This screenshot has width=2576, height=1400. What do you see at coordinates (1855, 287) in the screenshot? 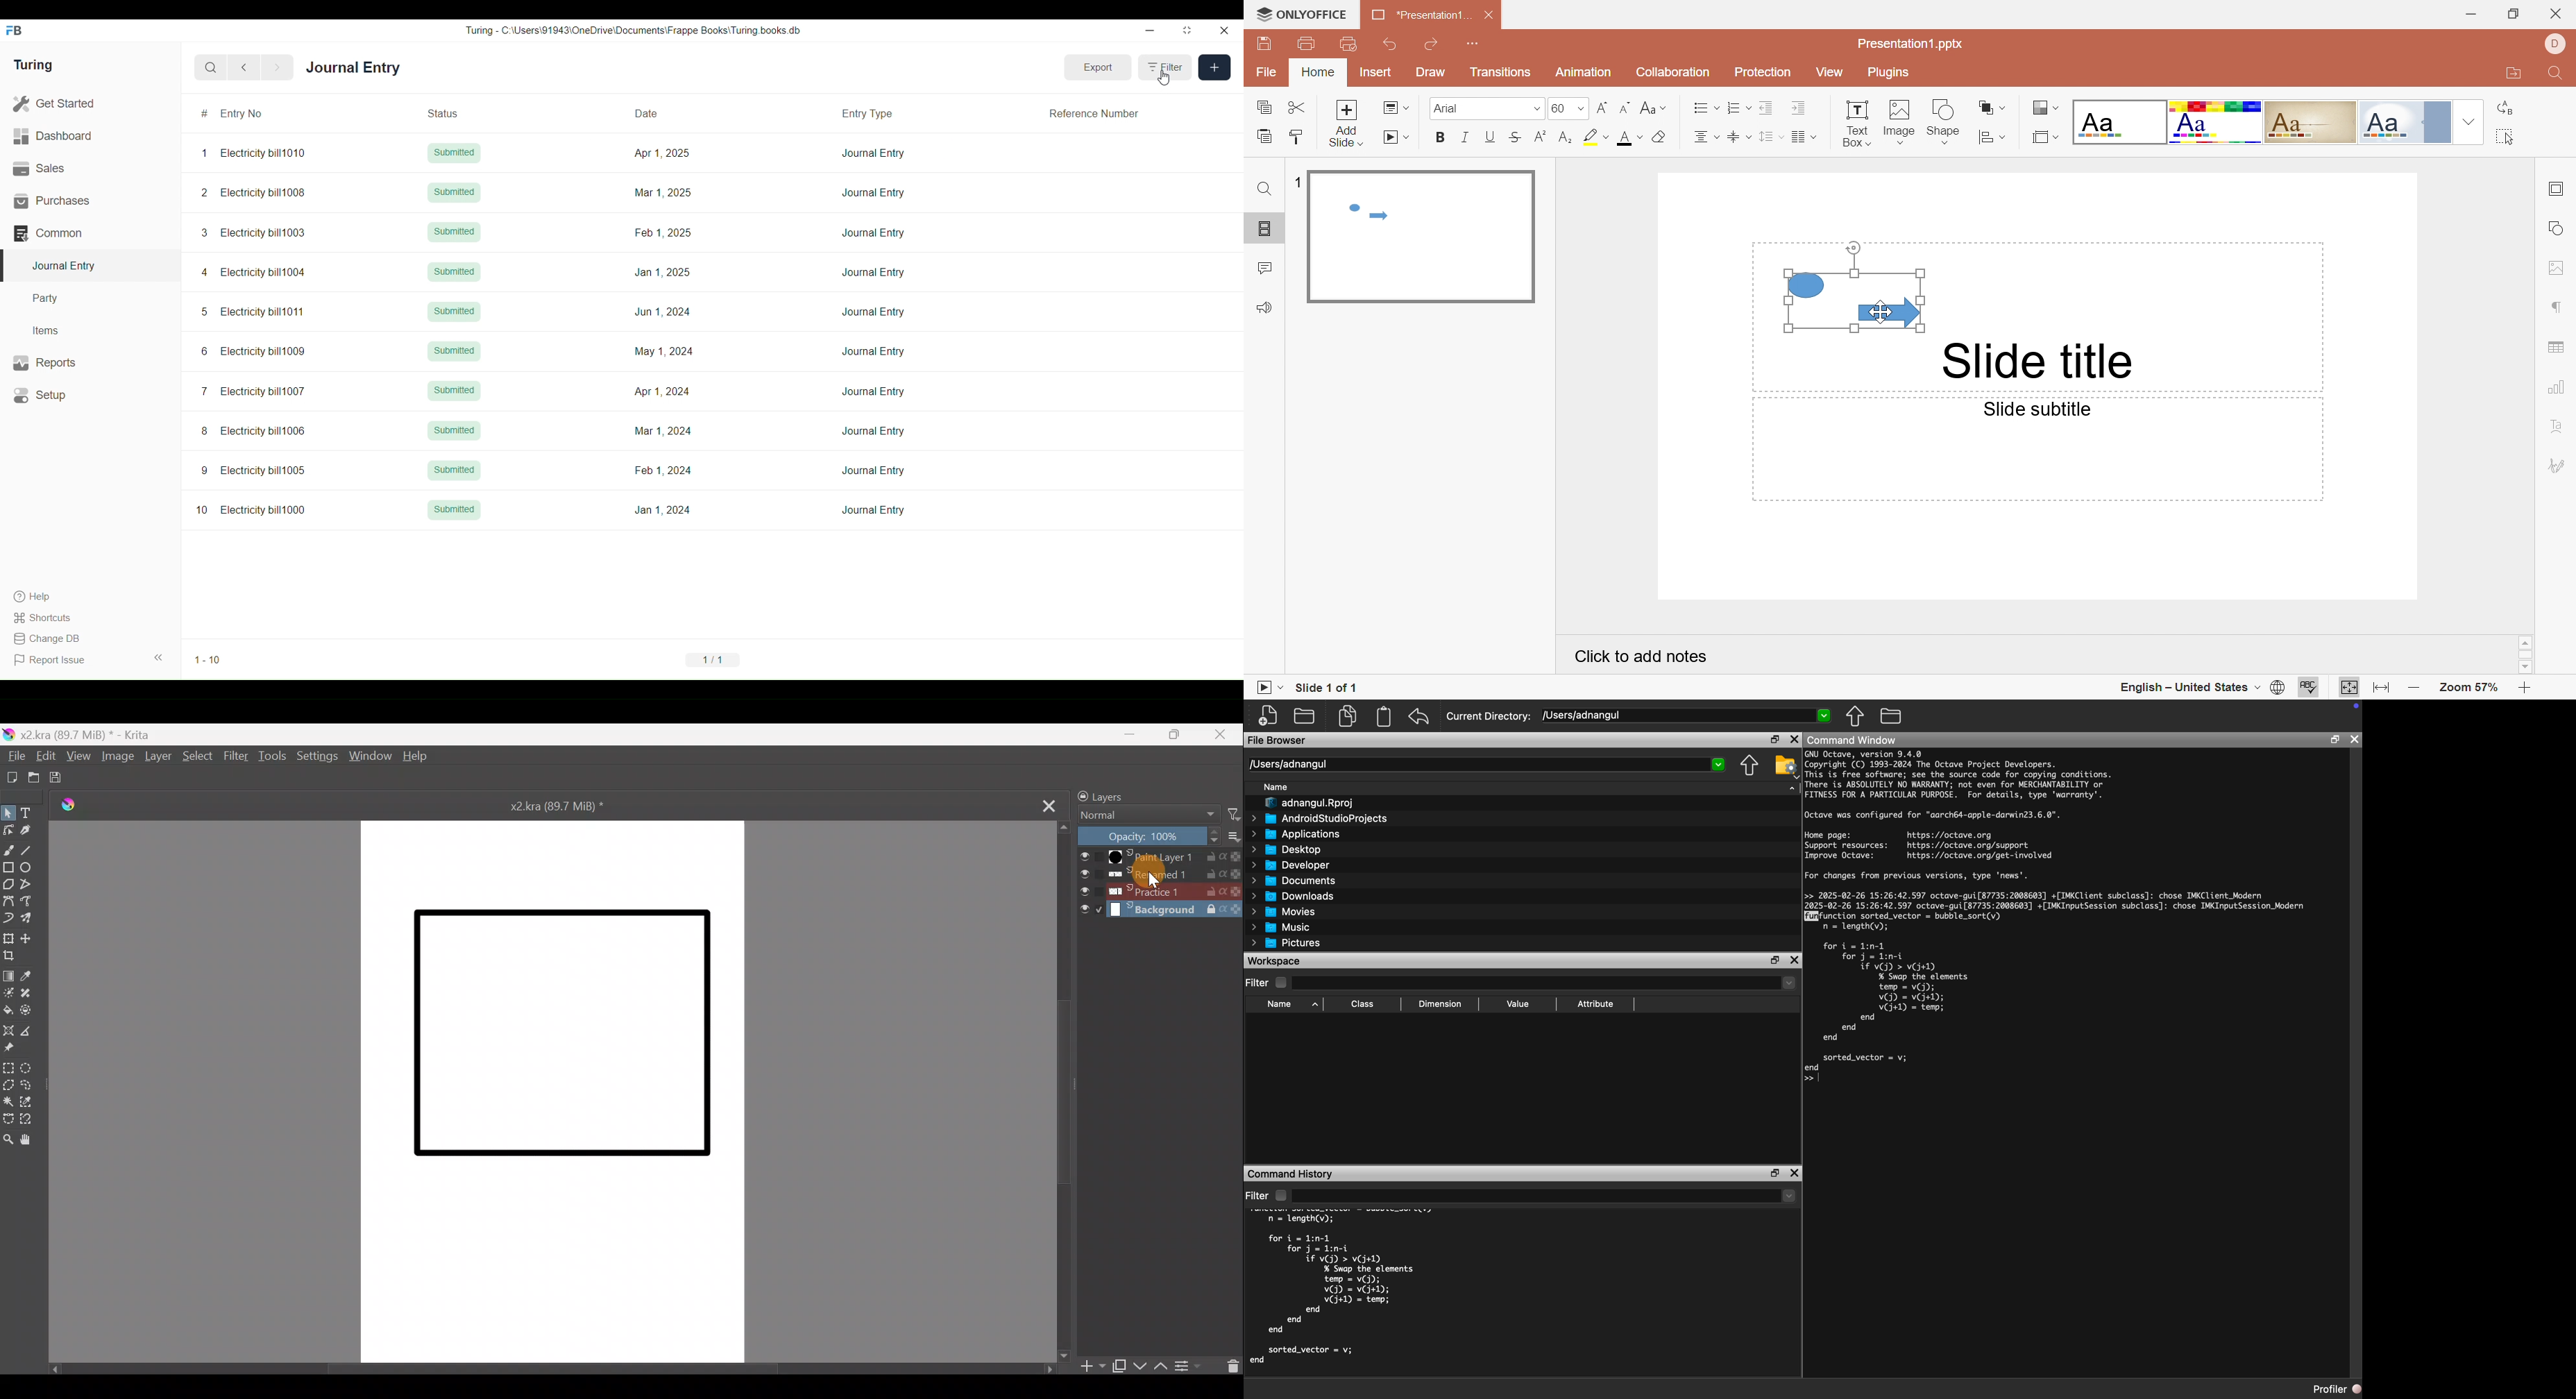
I see `Grouped shapes` at bounding box center [1855, 287].